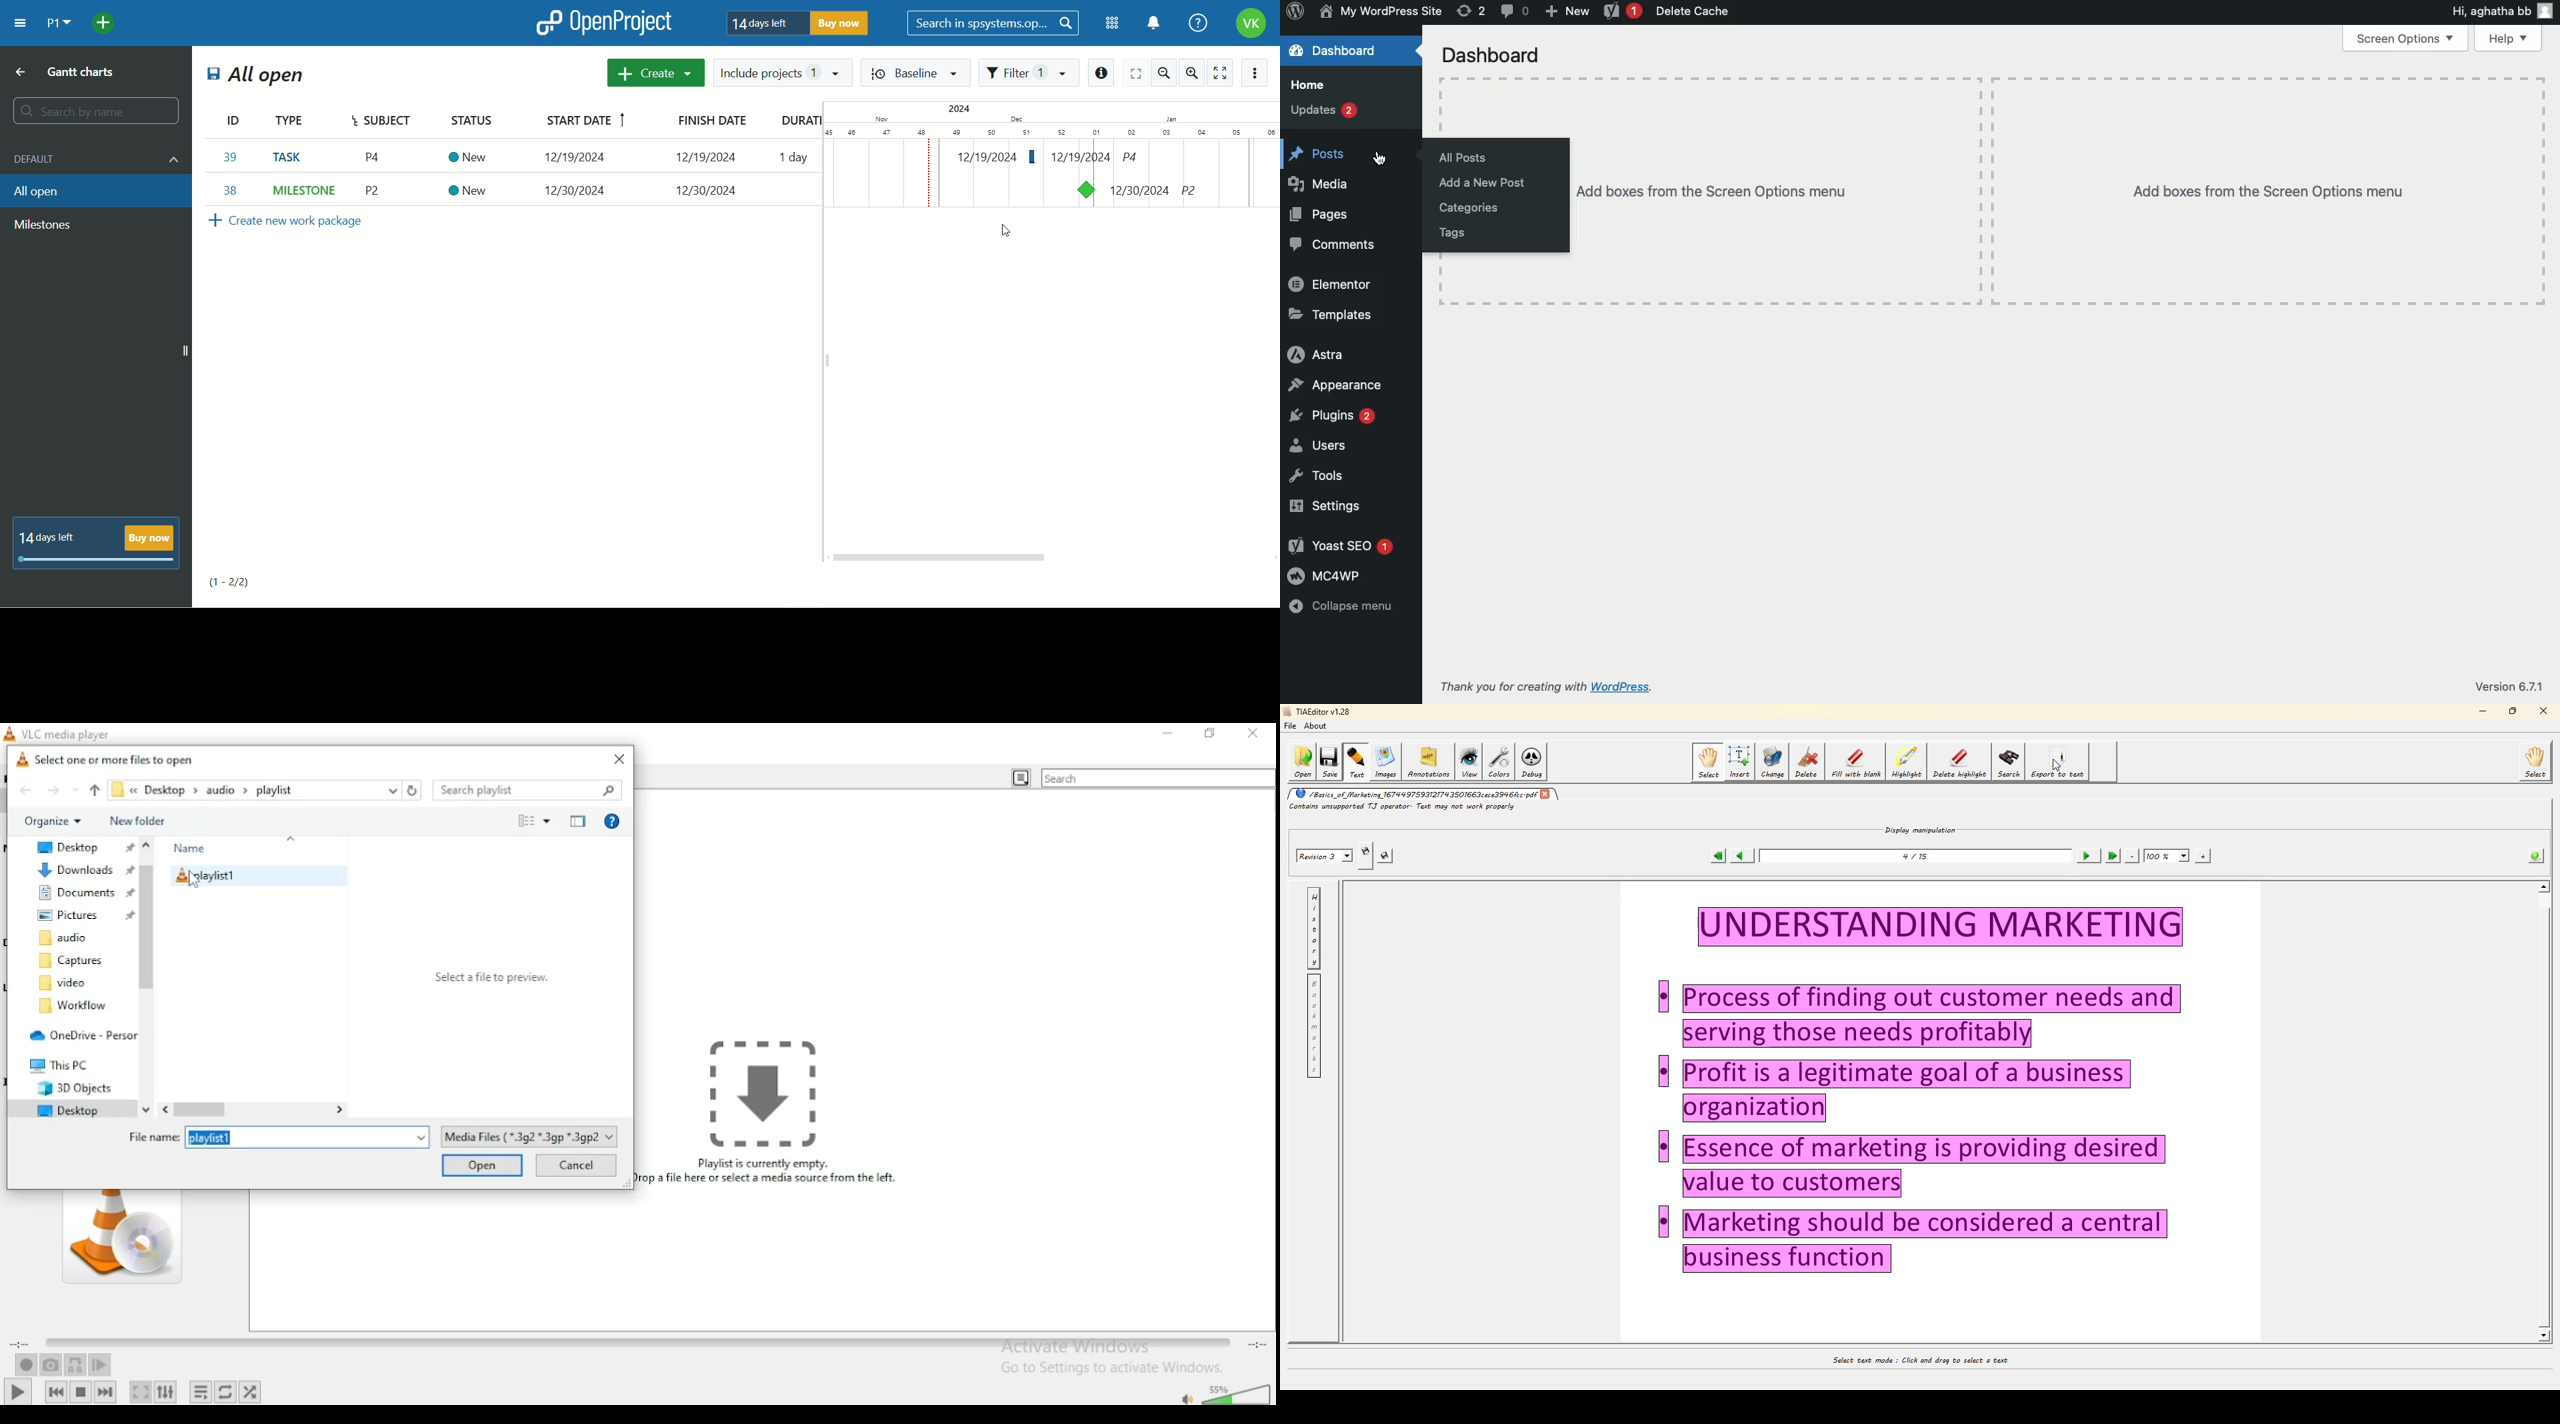 The width and height of the screenshot is (2576, 1428). I want to click on add, so click(106, 24).